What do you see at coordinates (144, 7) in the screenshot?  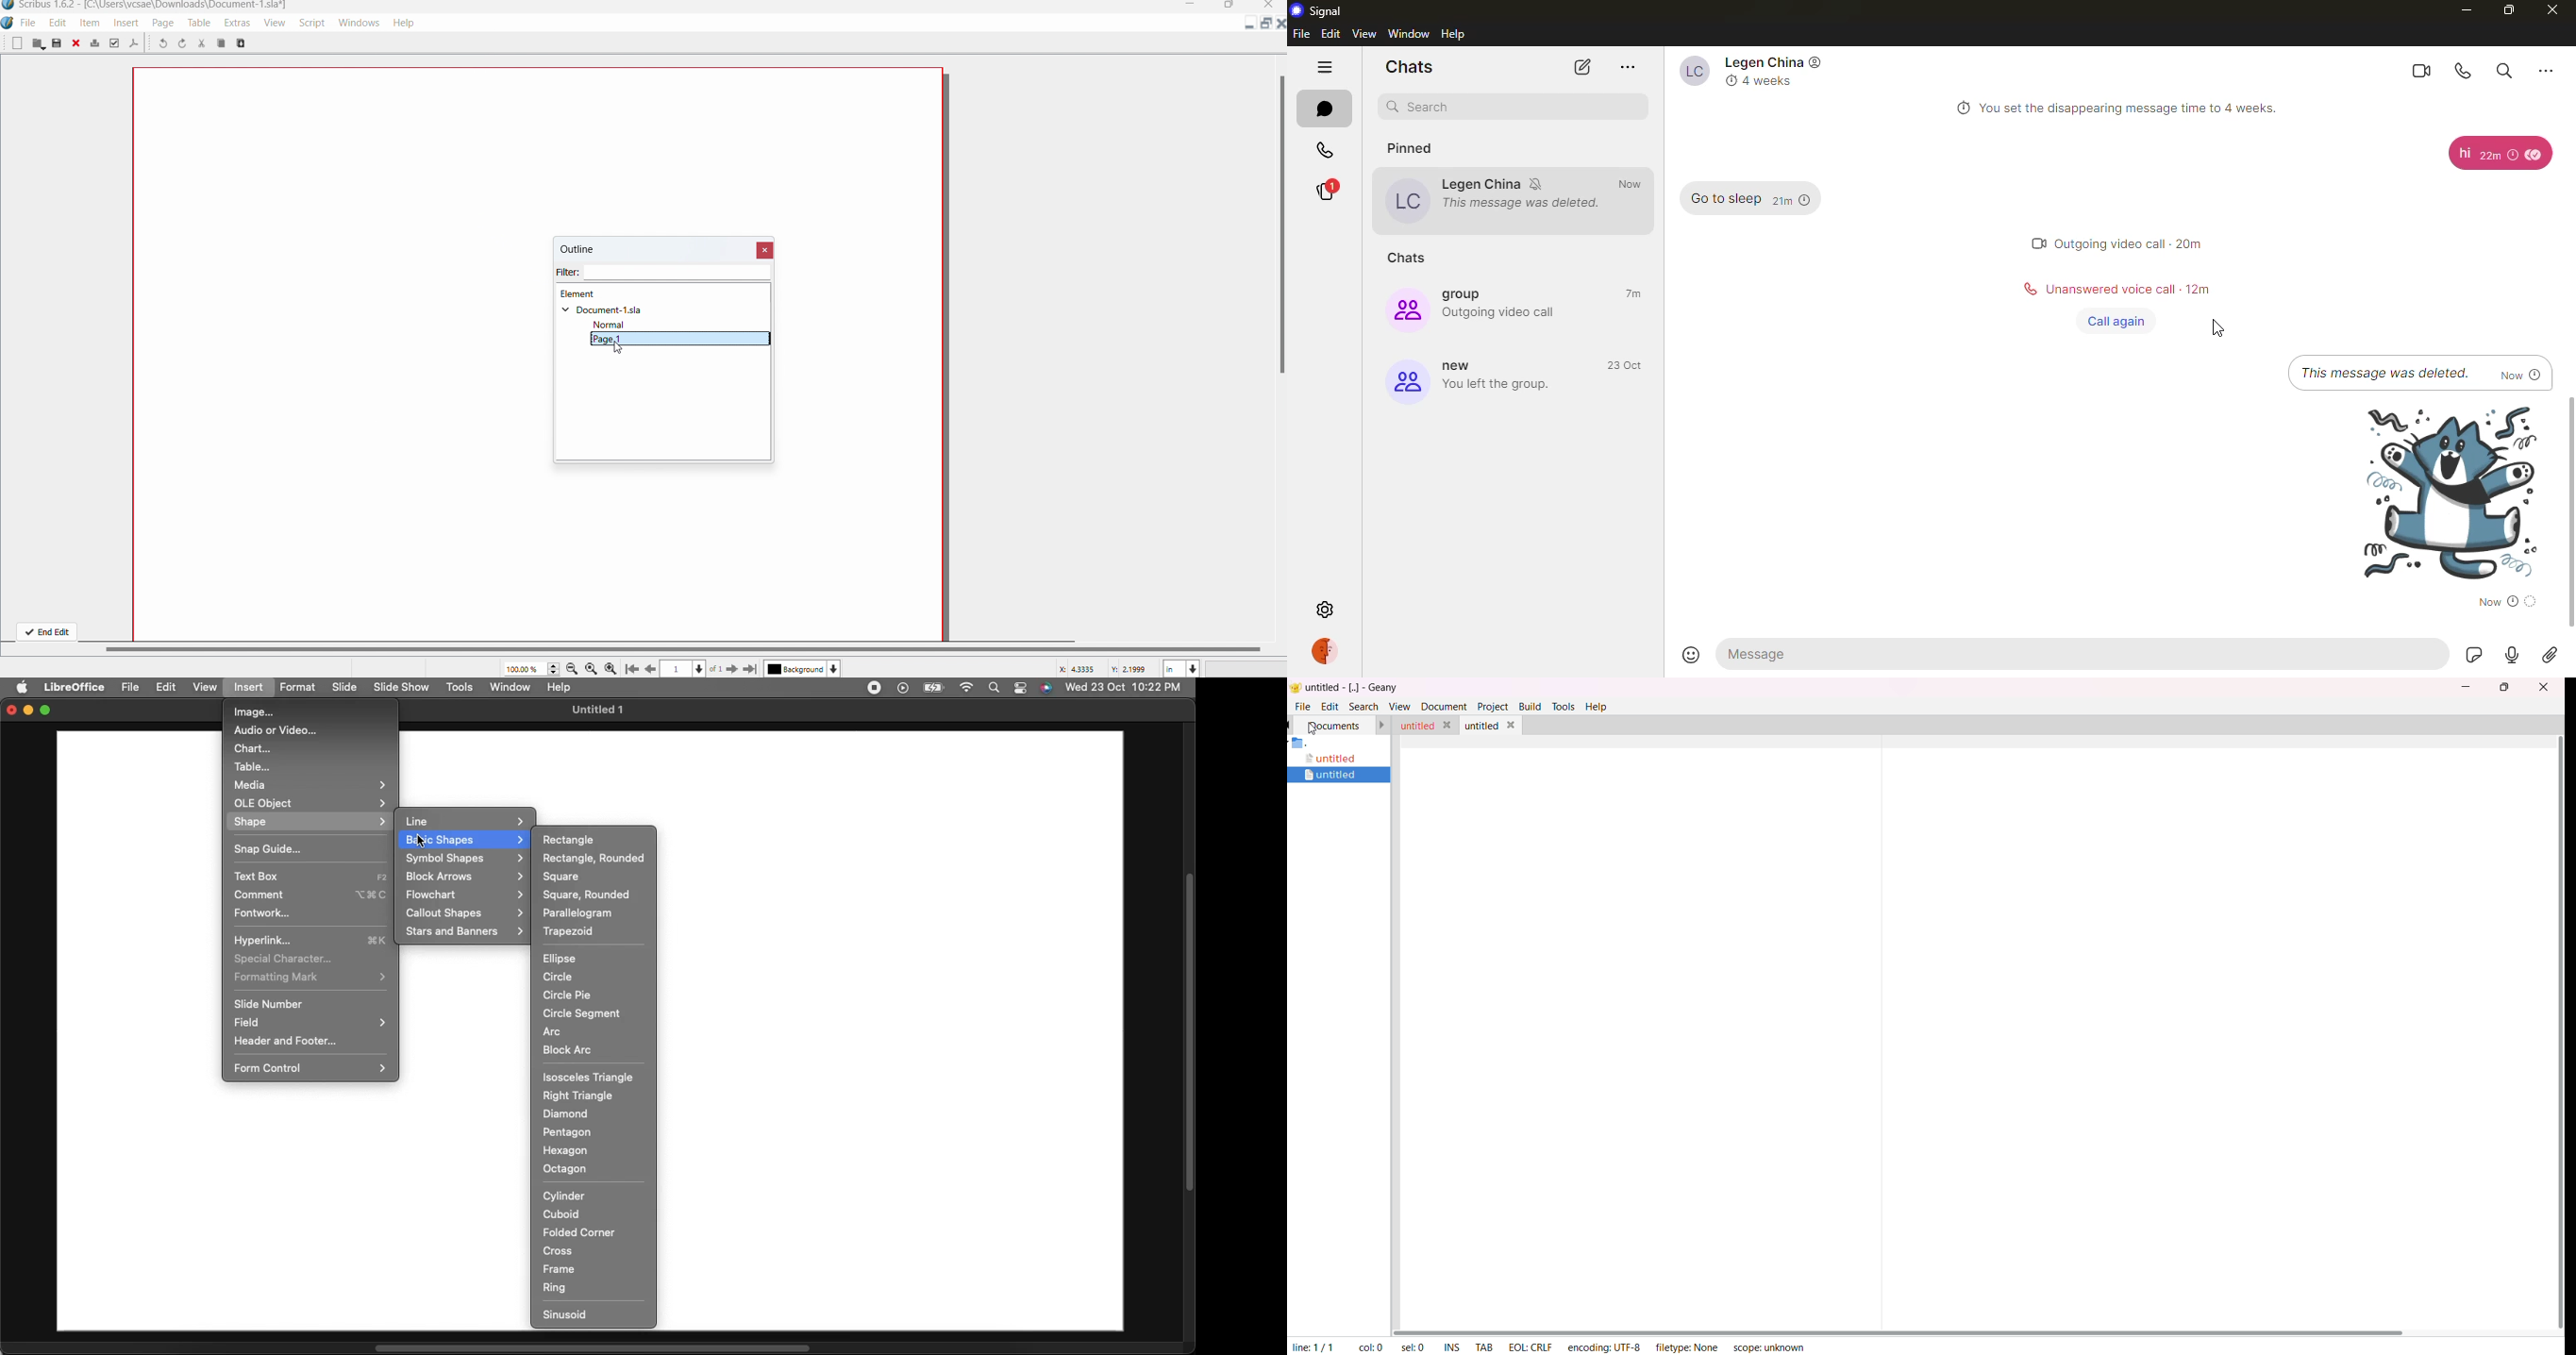 I see `Scribus` at bounding box center [144, 7].